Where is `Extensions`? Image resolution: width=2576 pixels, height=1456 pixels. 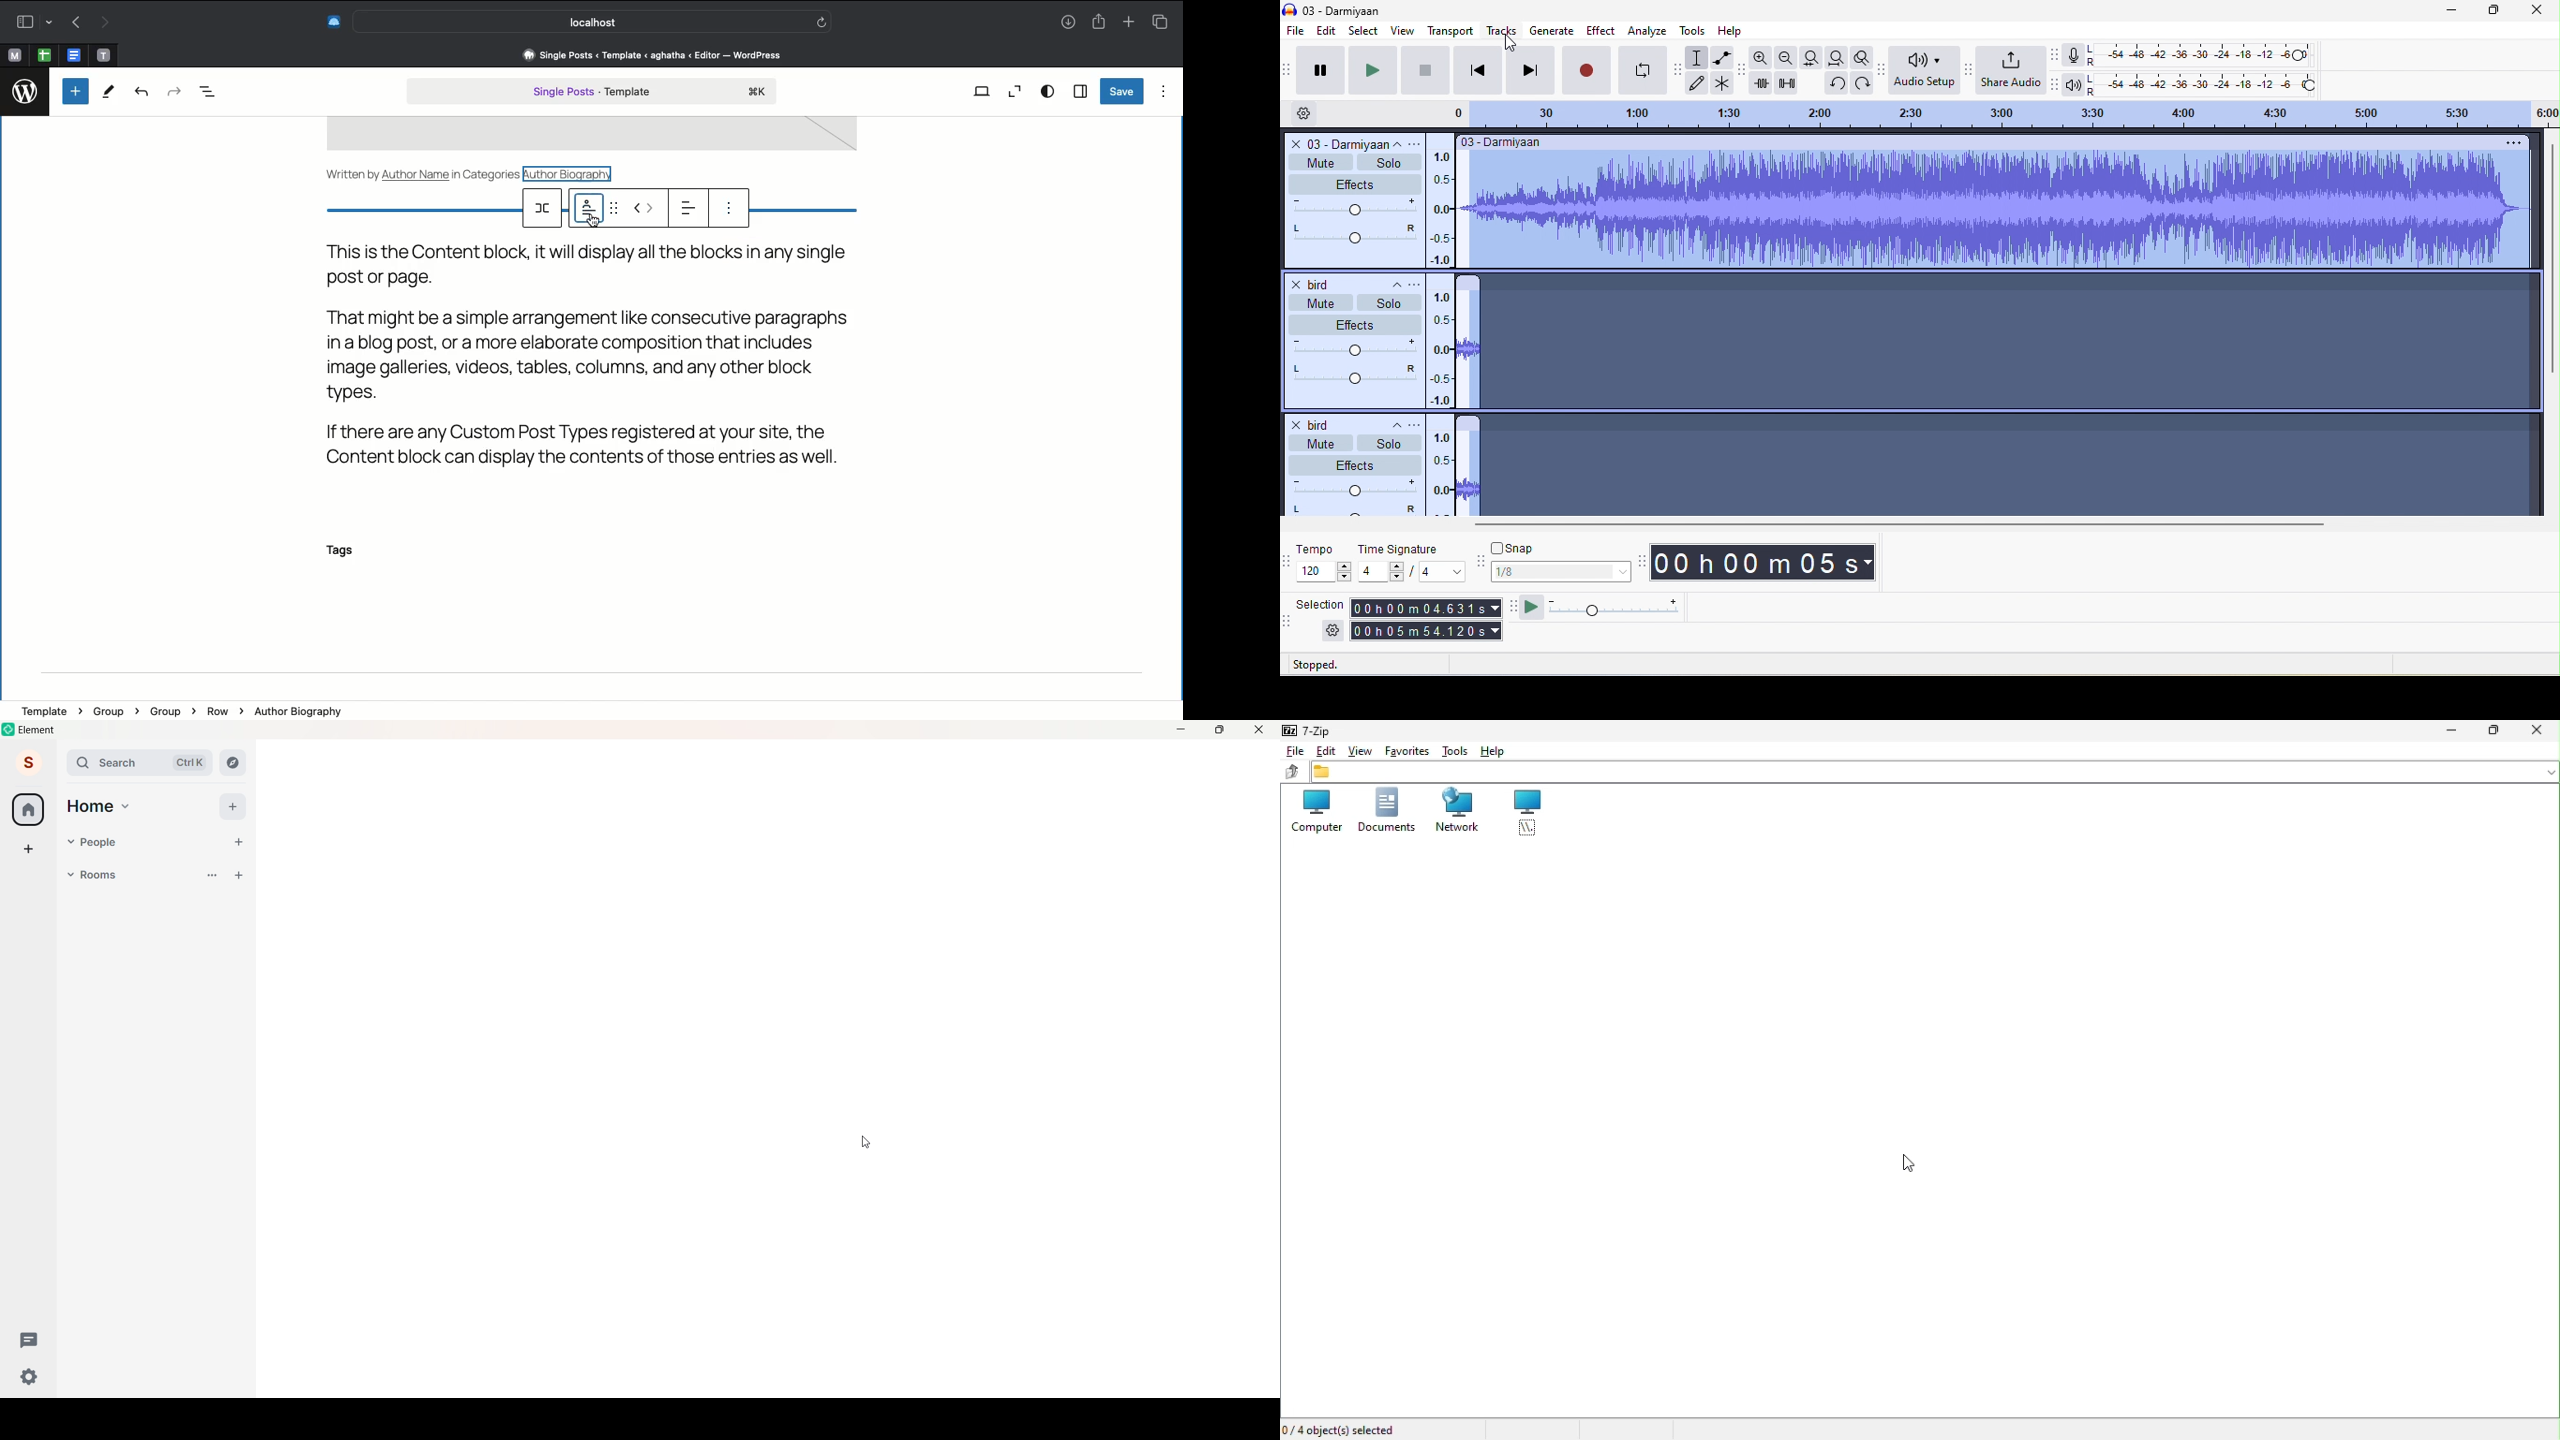 Extensions is located at coordinates (332, 21).